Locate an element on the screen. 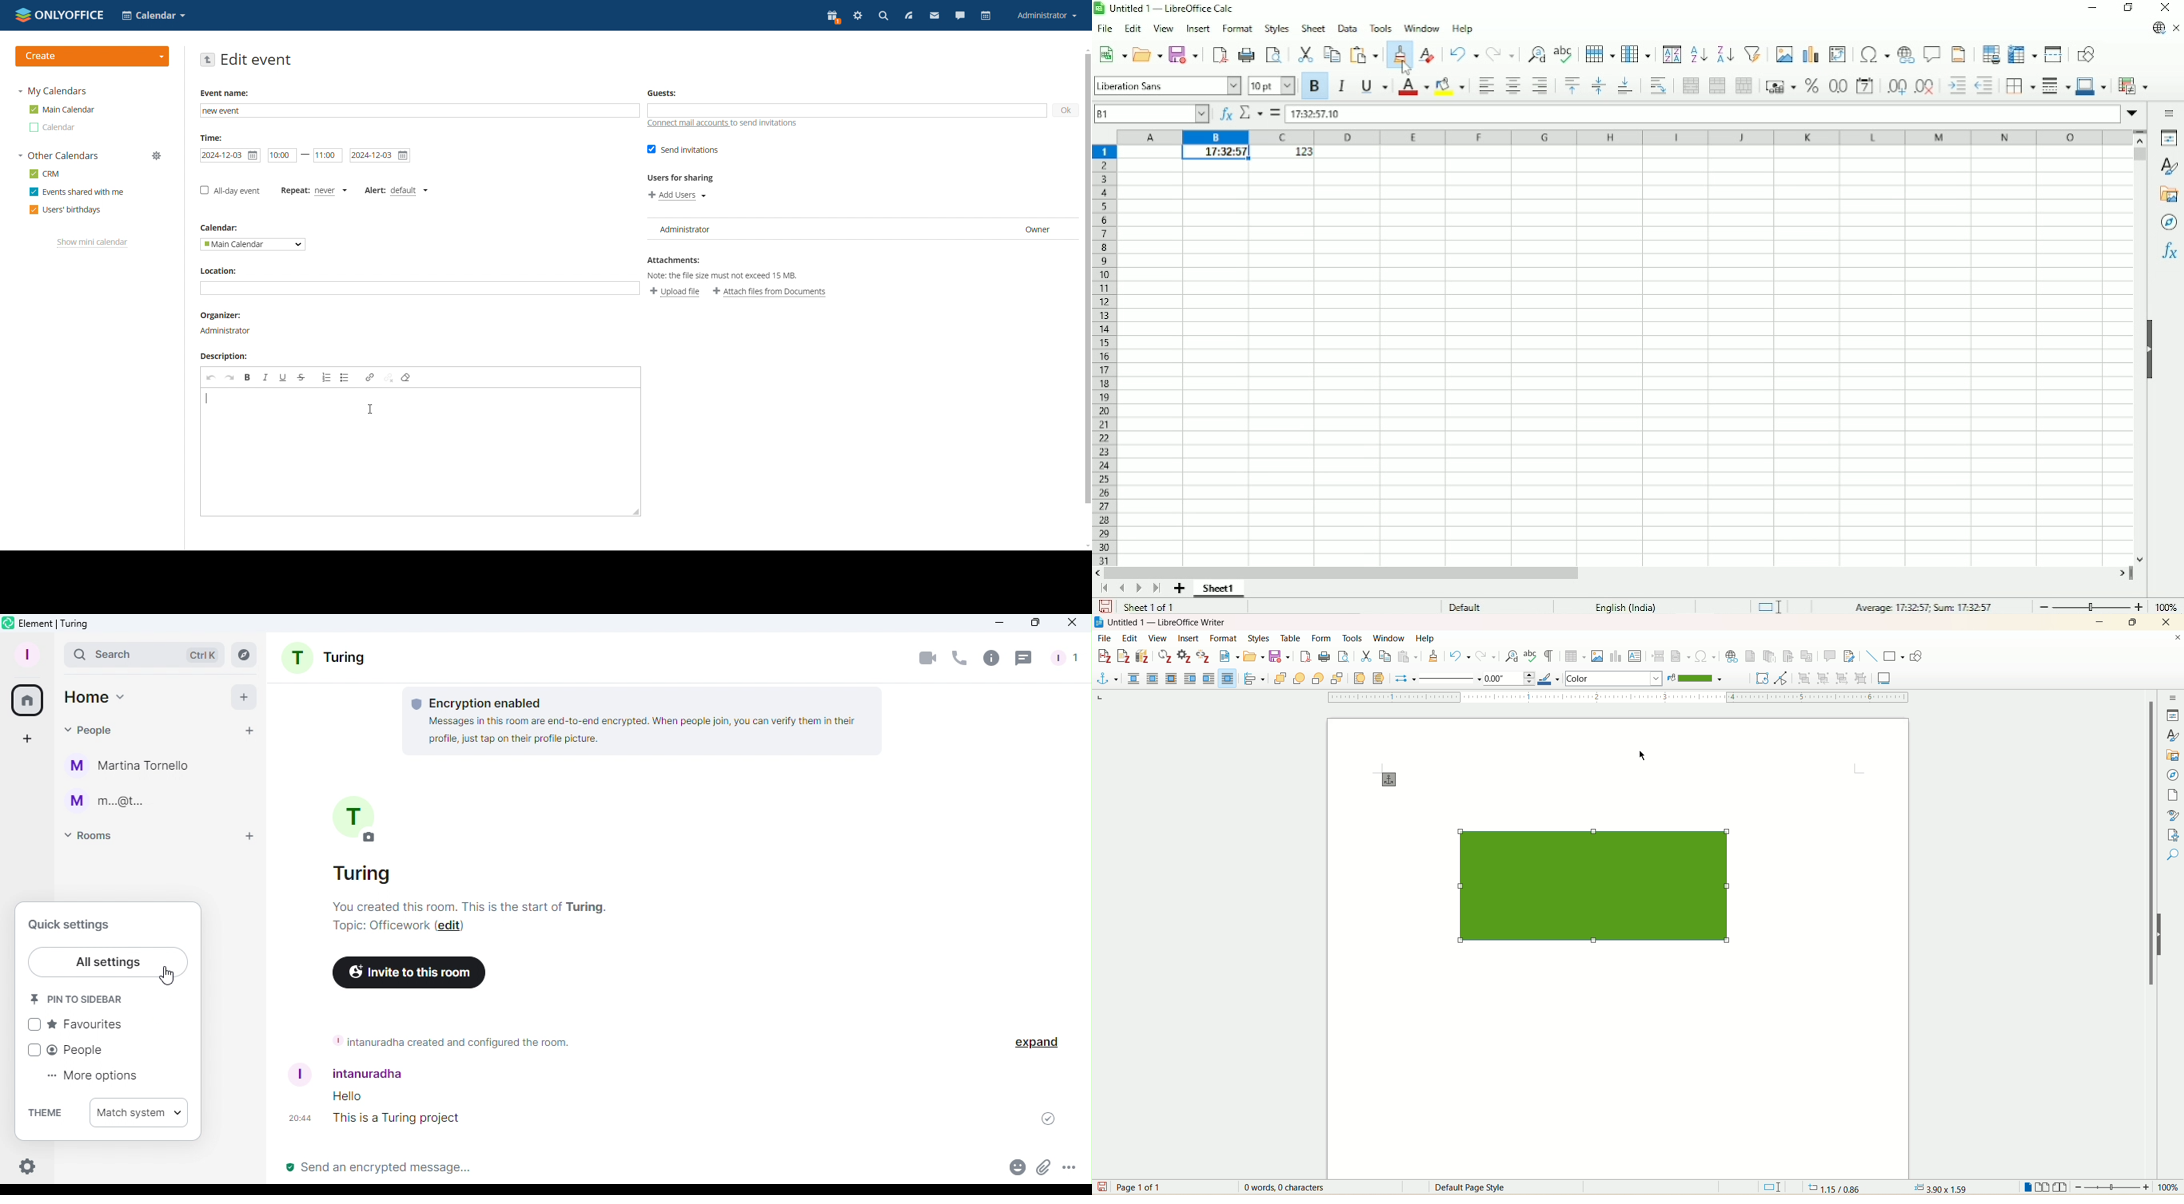 This screenshot has width=2184, height=1204. Sort ascending is located at coordinates (1698, 54).